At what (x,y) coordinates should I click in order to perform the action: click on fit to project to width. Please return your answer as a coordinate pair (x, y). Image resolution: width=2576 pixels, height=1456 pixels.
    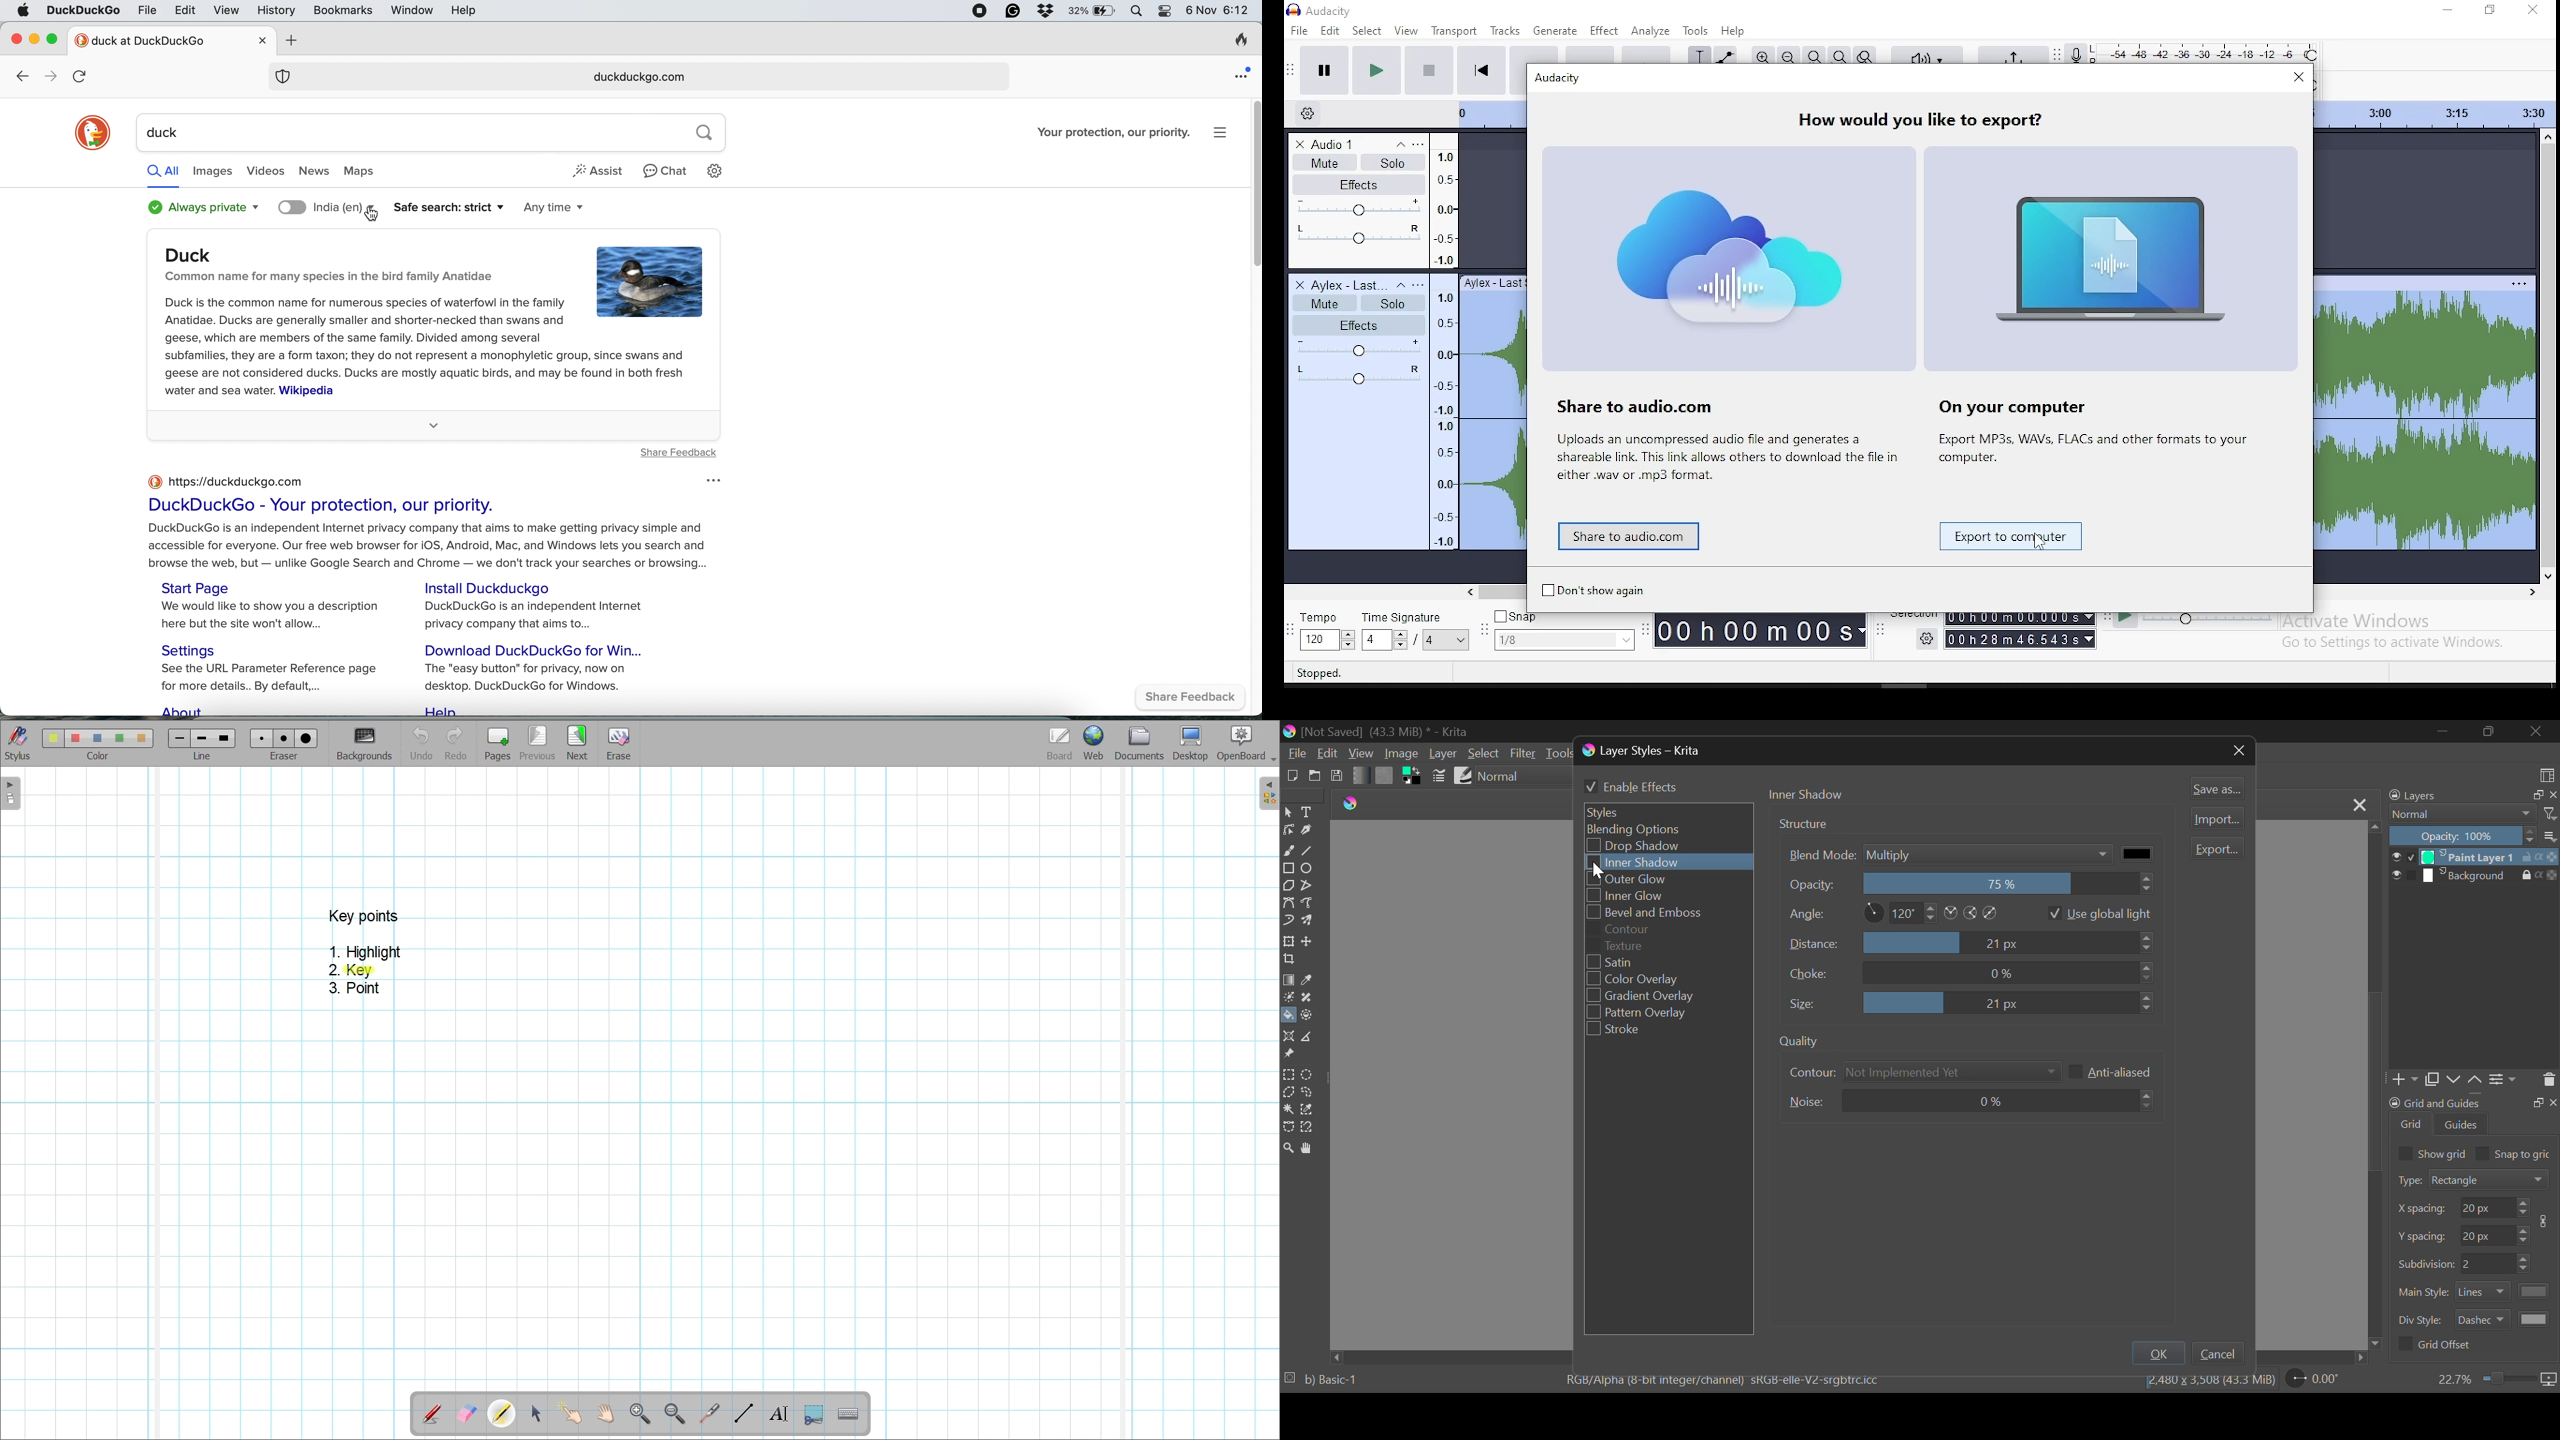
    Looking at the image, I should click on (1839, 56).